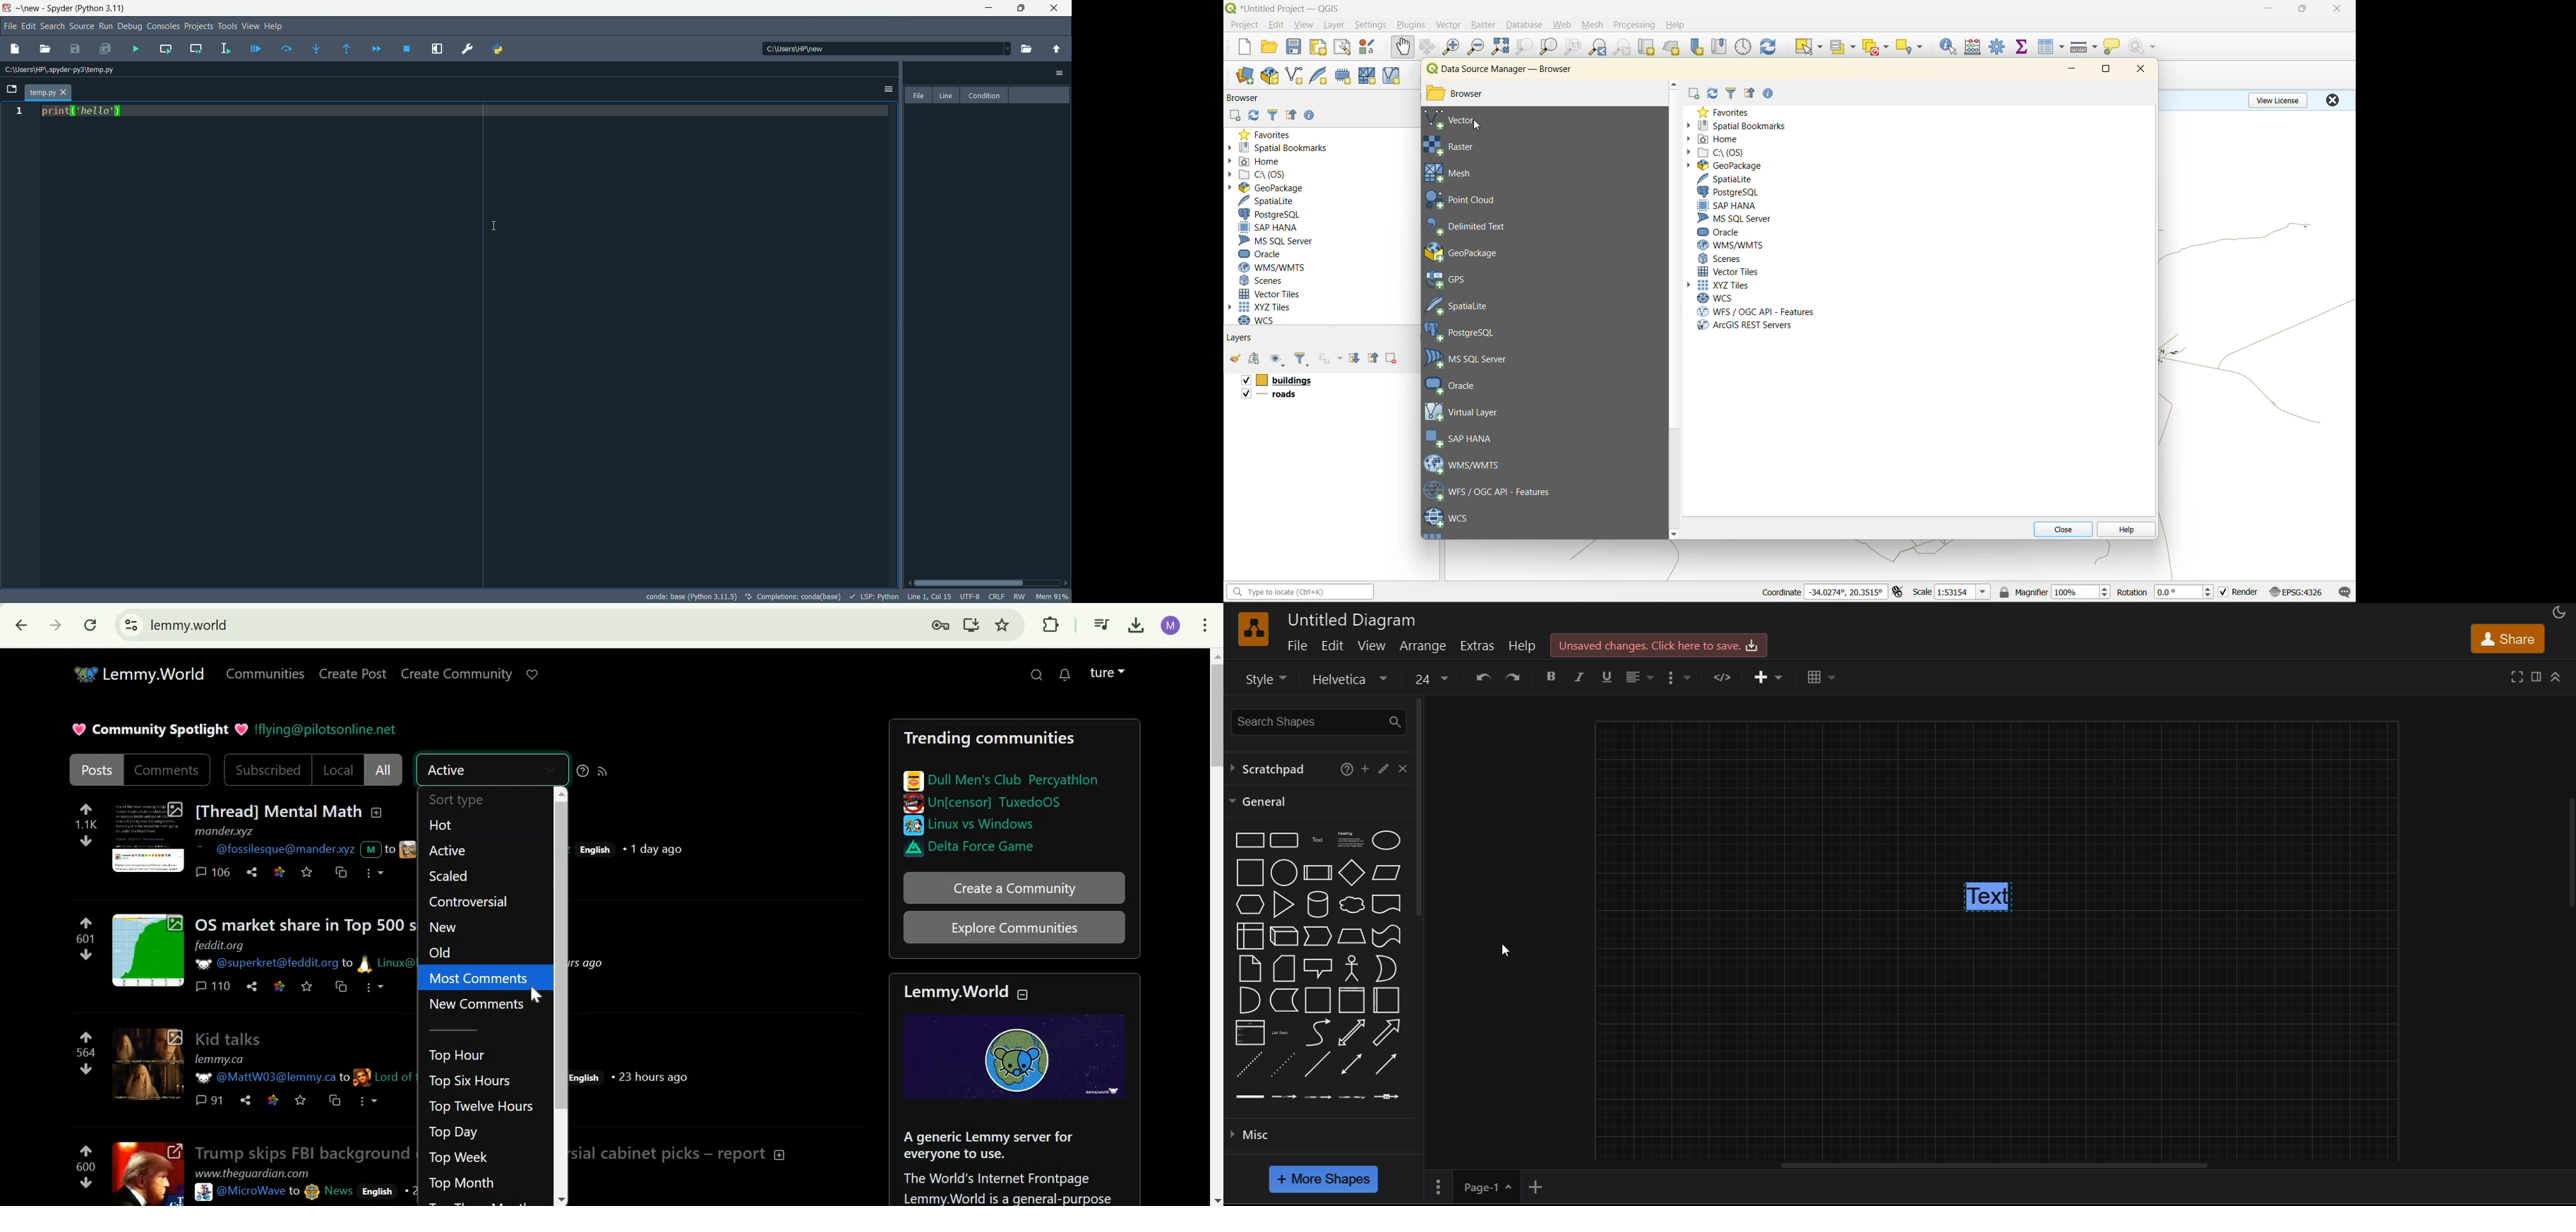 The image size is (2576, 1232). Describe the element at coordinates (1523, 48) in the screenshot. I see `zoom selection` at that location.